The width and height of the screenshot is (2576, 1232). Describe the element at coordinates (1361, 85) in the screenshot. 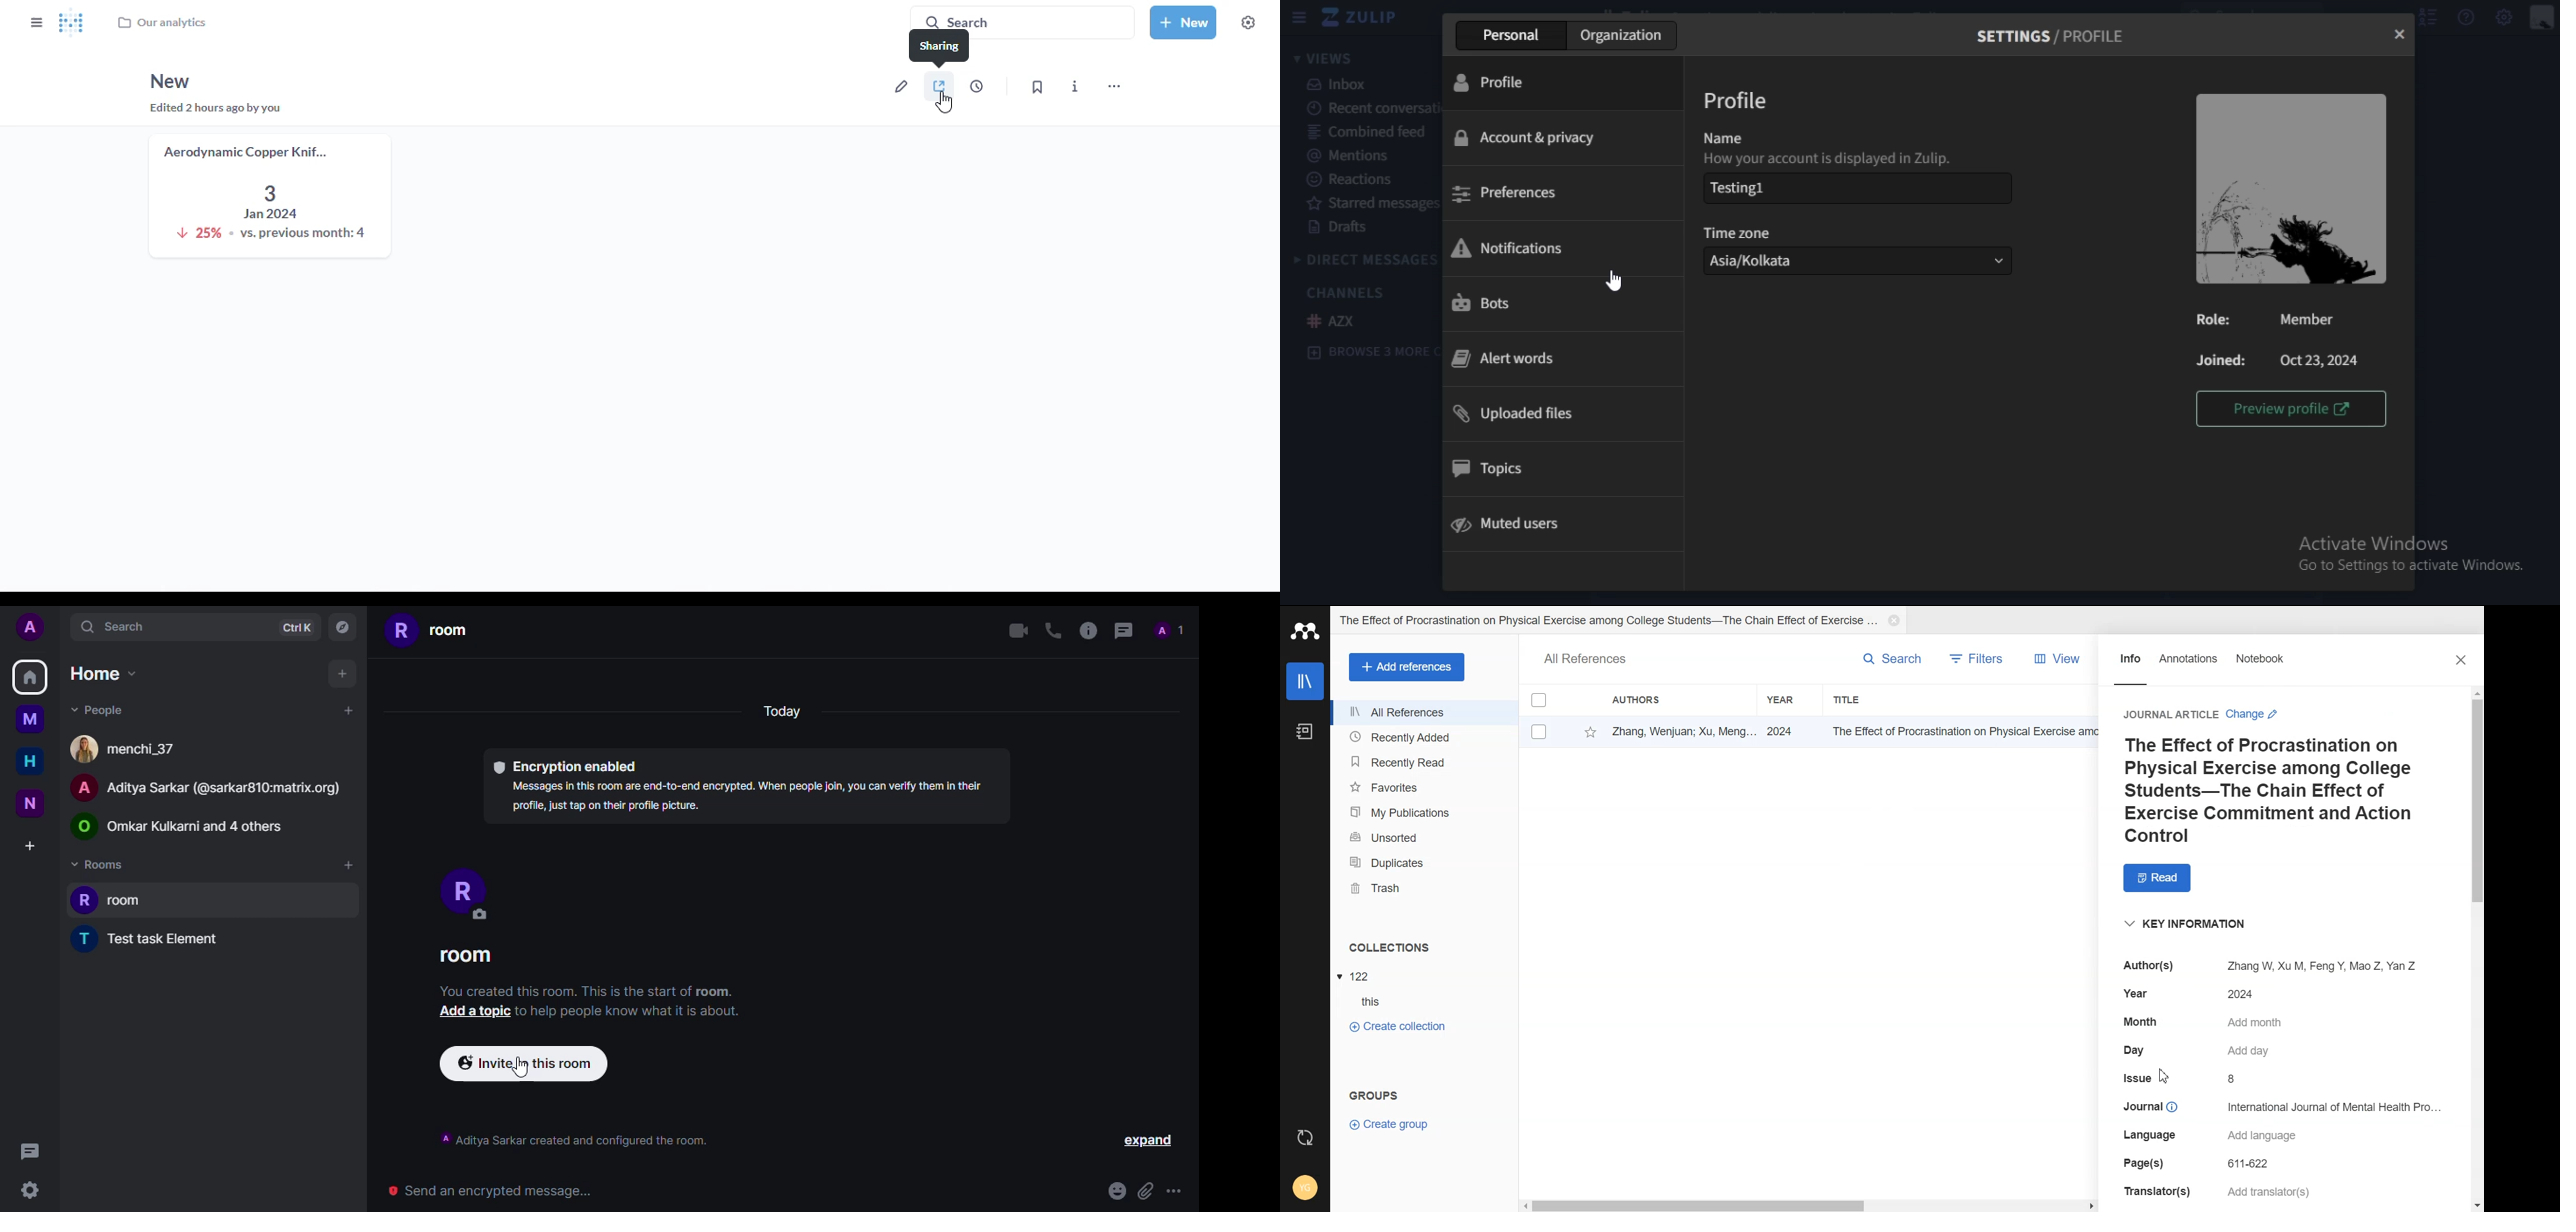

I see `inbox` at that location.